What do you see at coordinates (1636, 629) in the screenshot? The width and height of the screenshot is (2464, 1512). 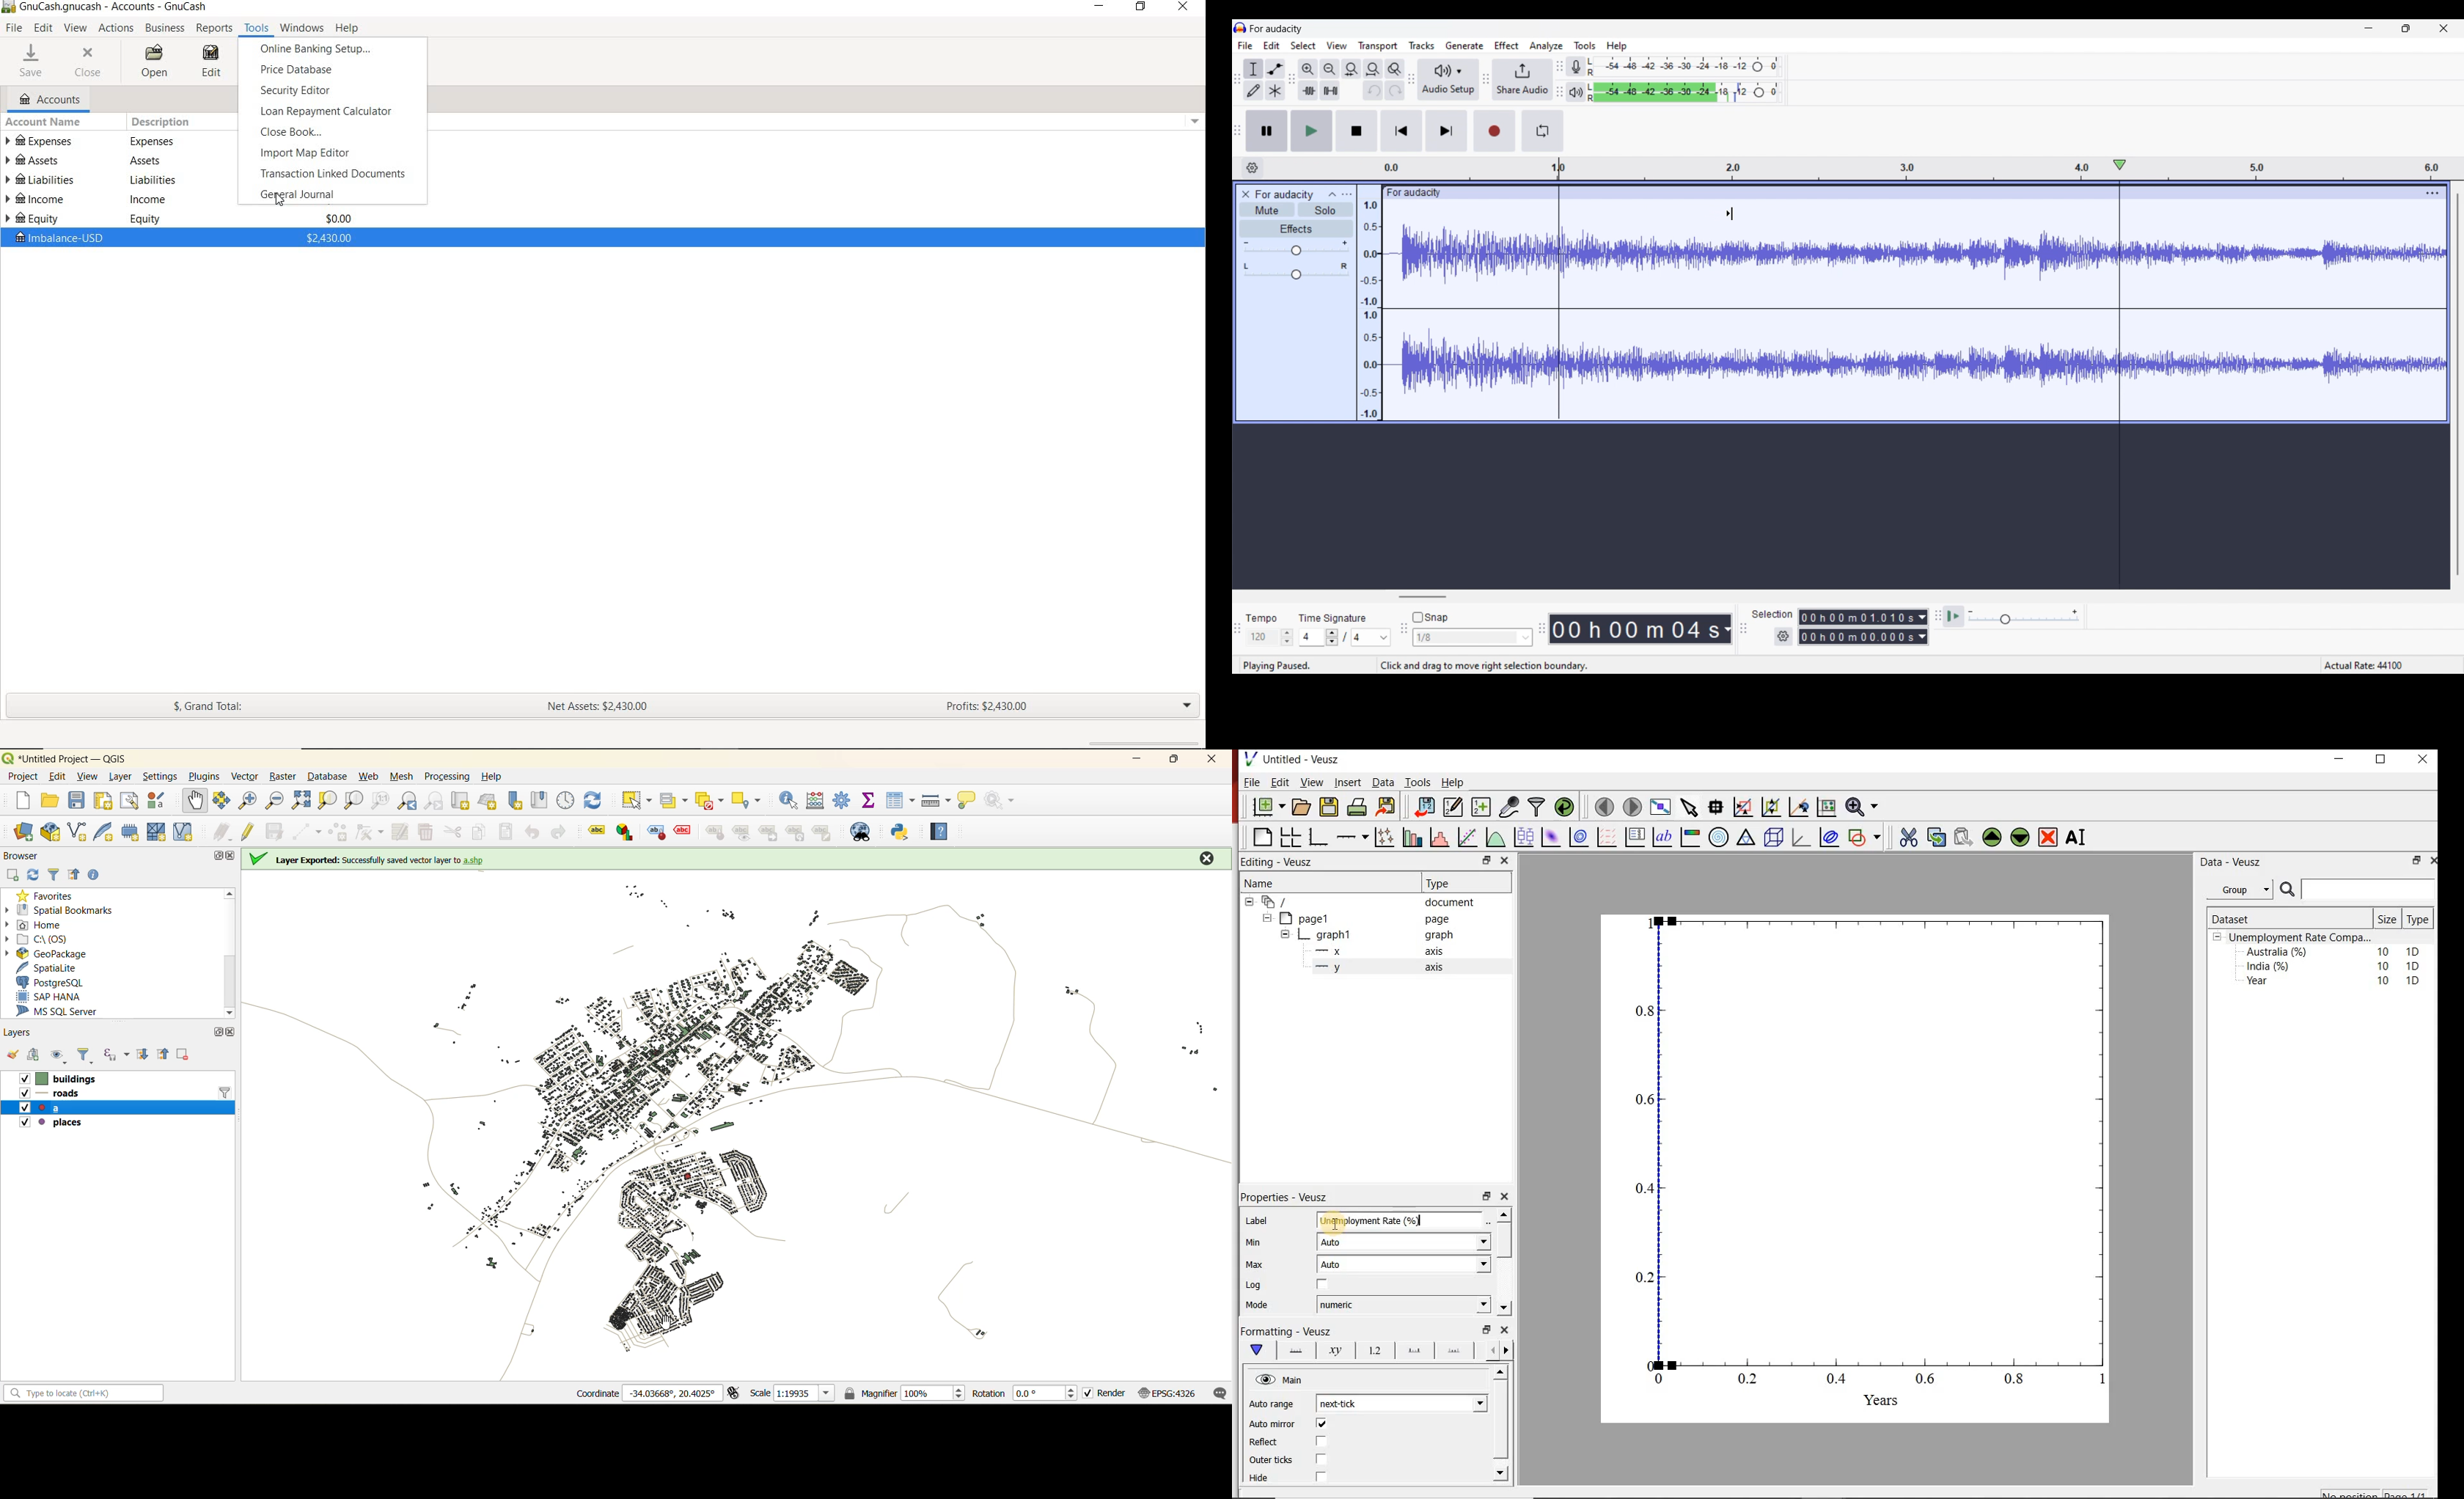 I see `00 h 00 m 07 s` at bounding box center [1636, 629].